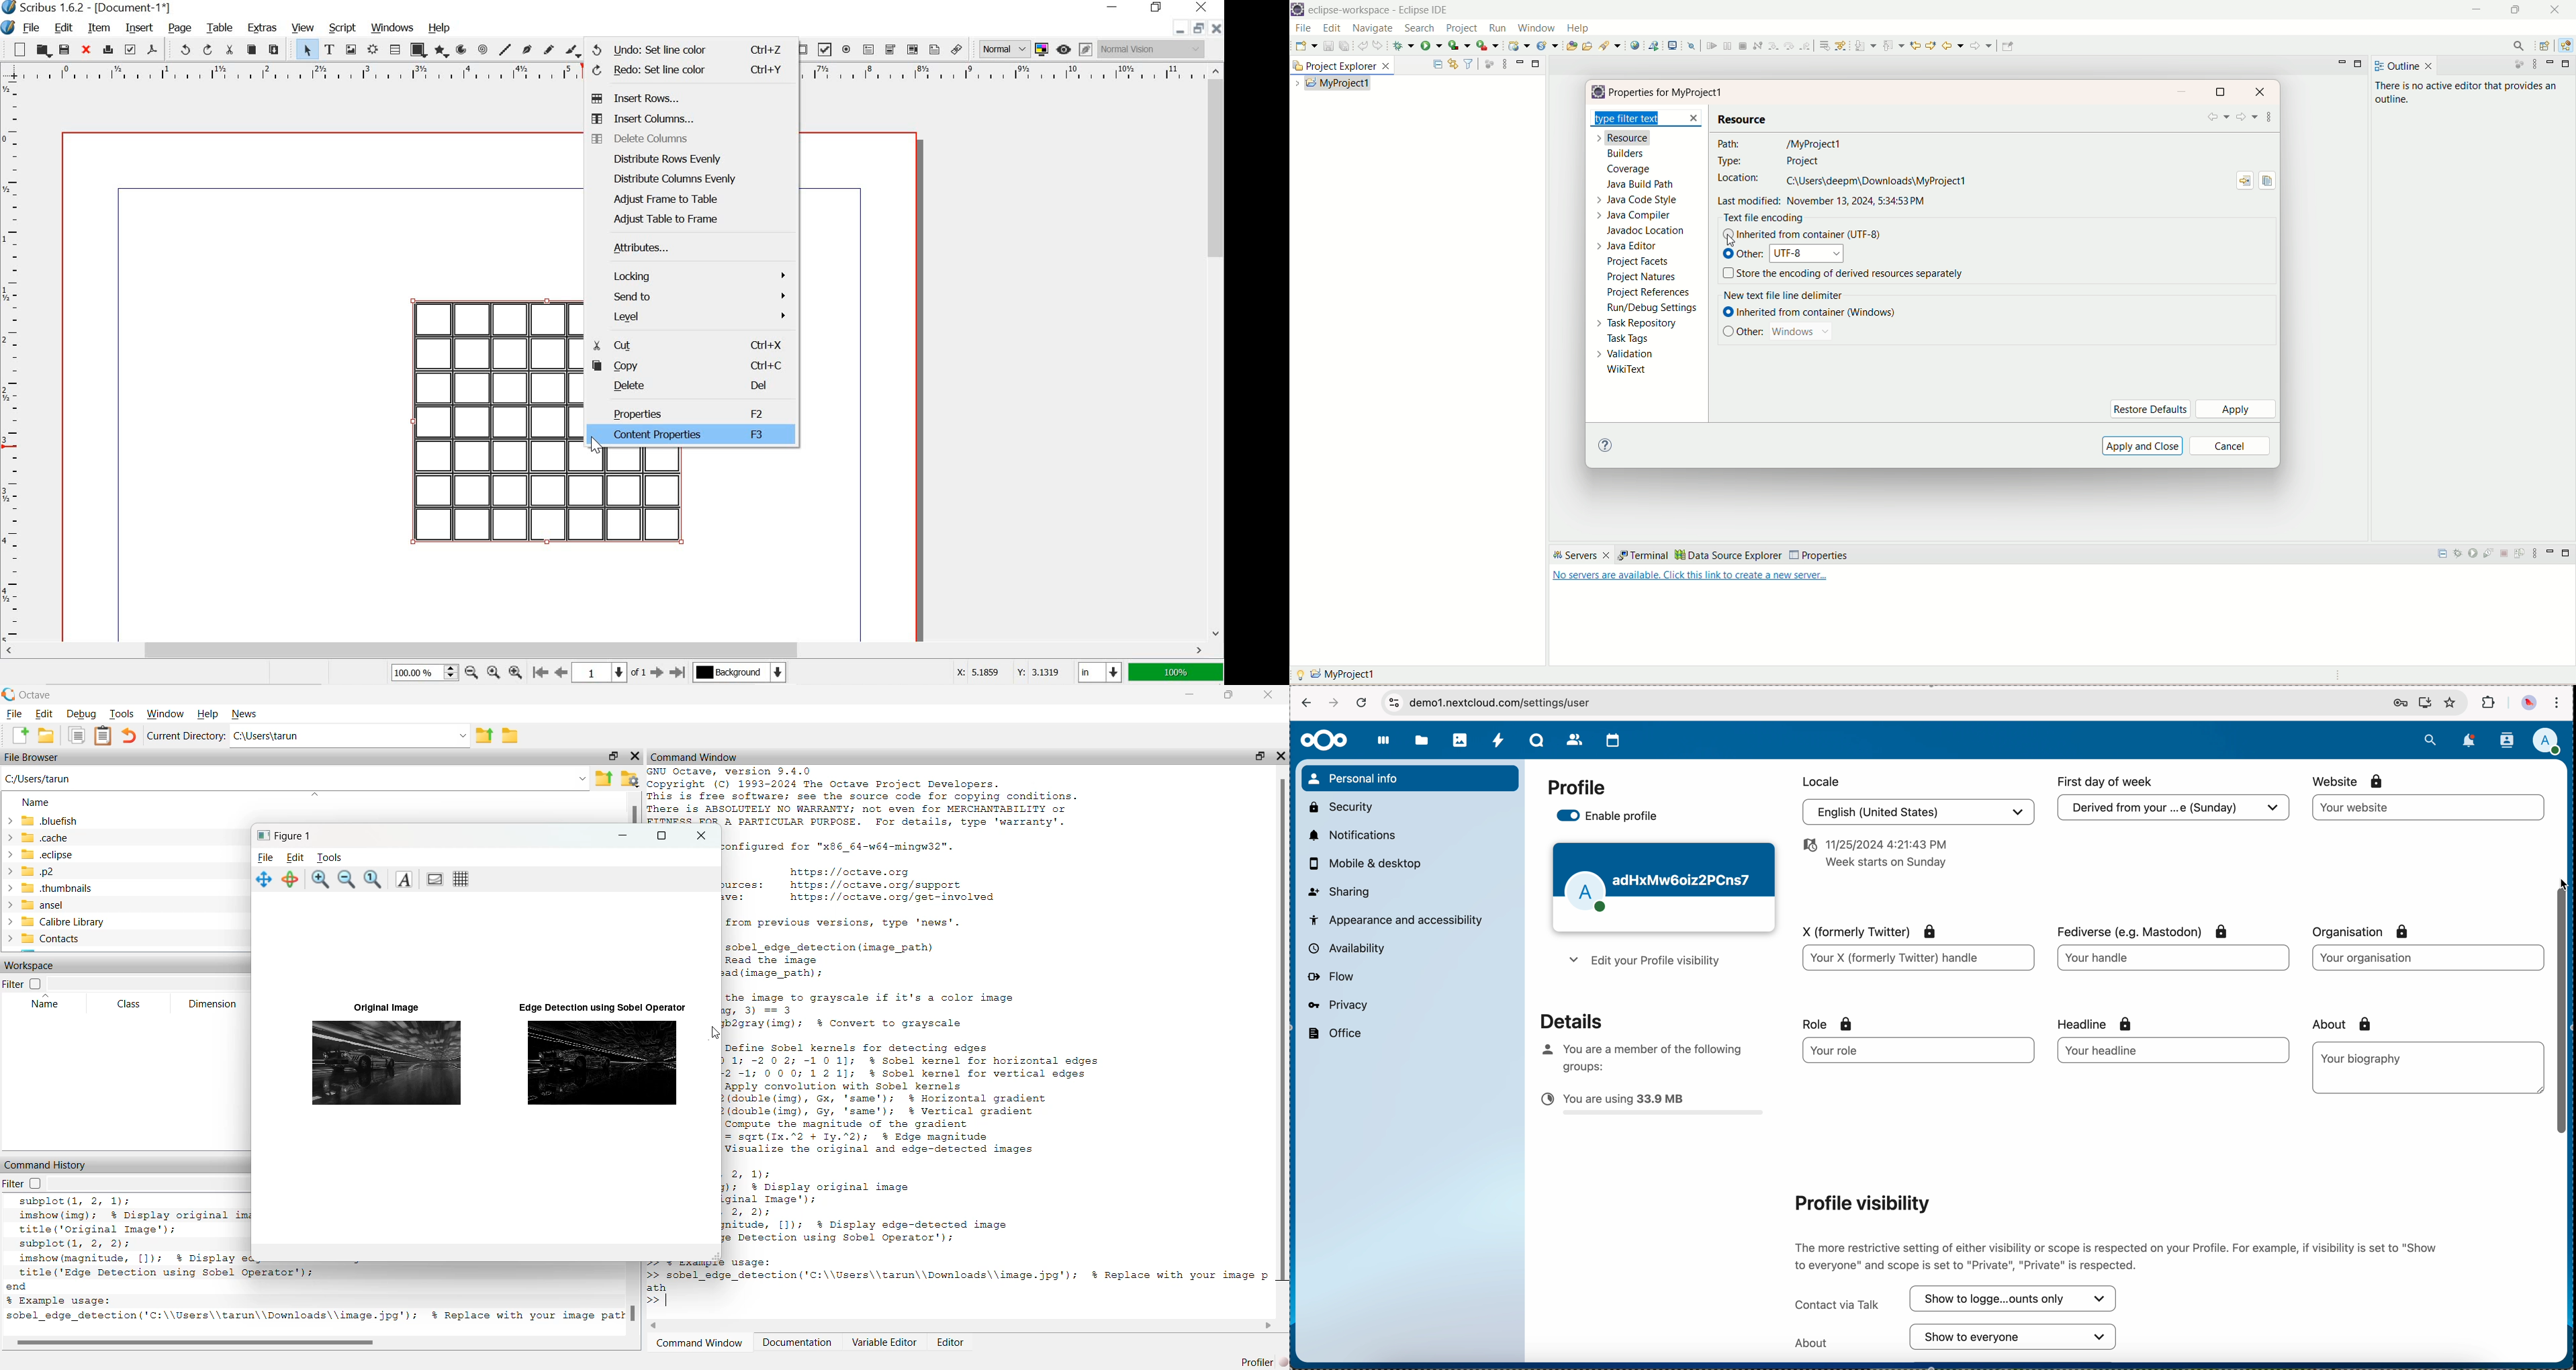 The image size is (2576, 1372). I want to click on biography, so click(2364, 1058).